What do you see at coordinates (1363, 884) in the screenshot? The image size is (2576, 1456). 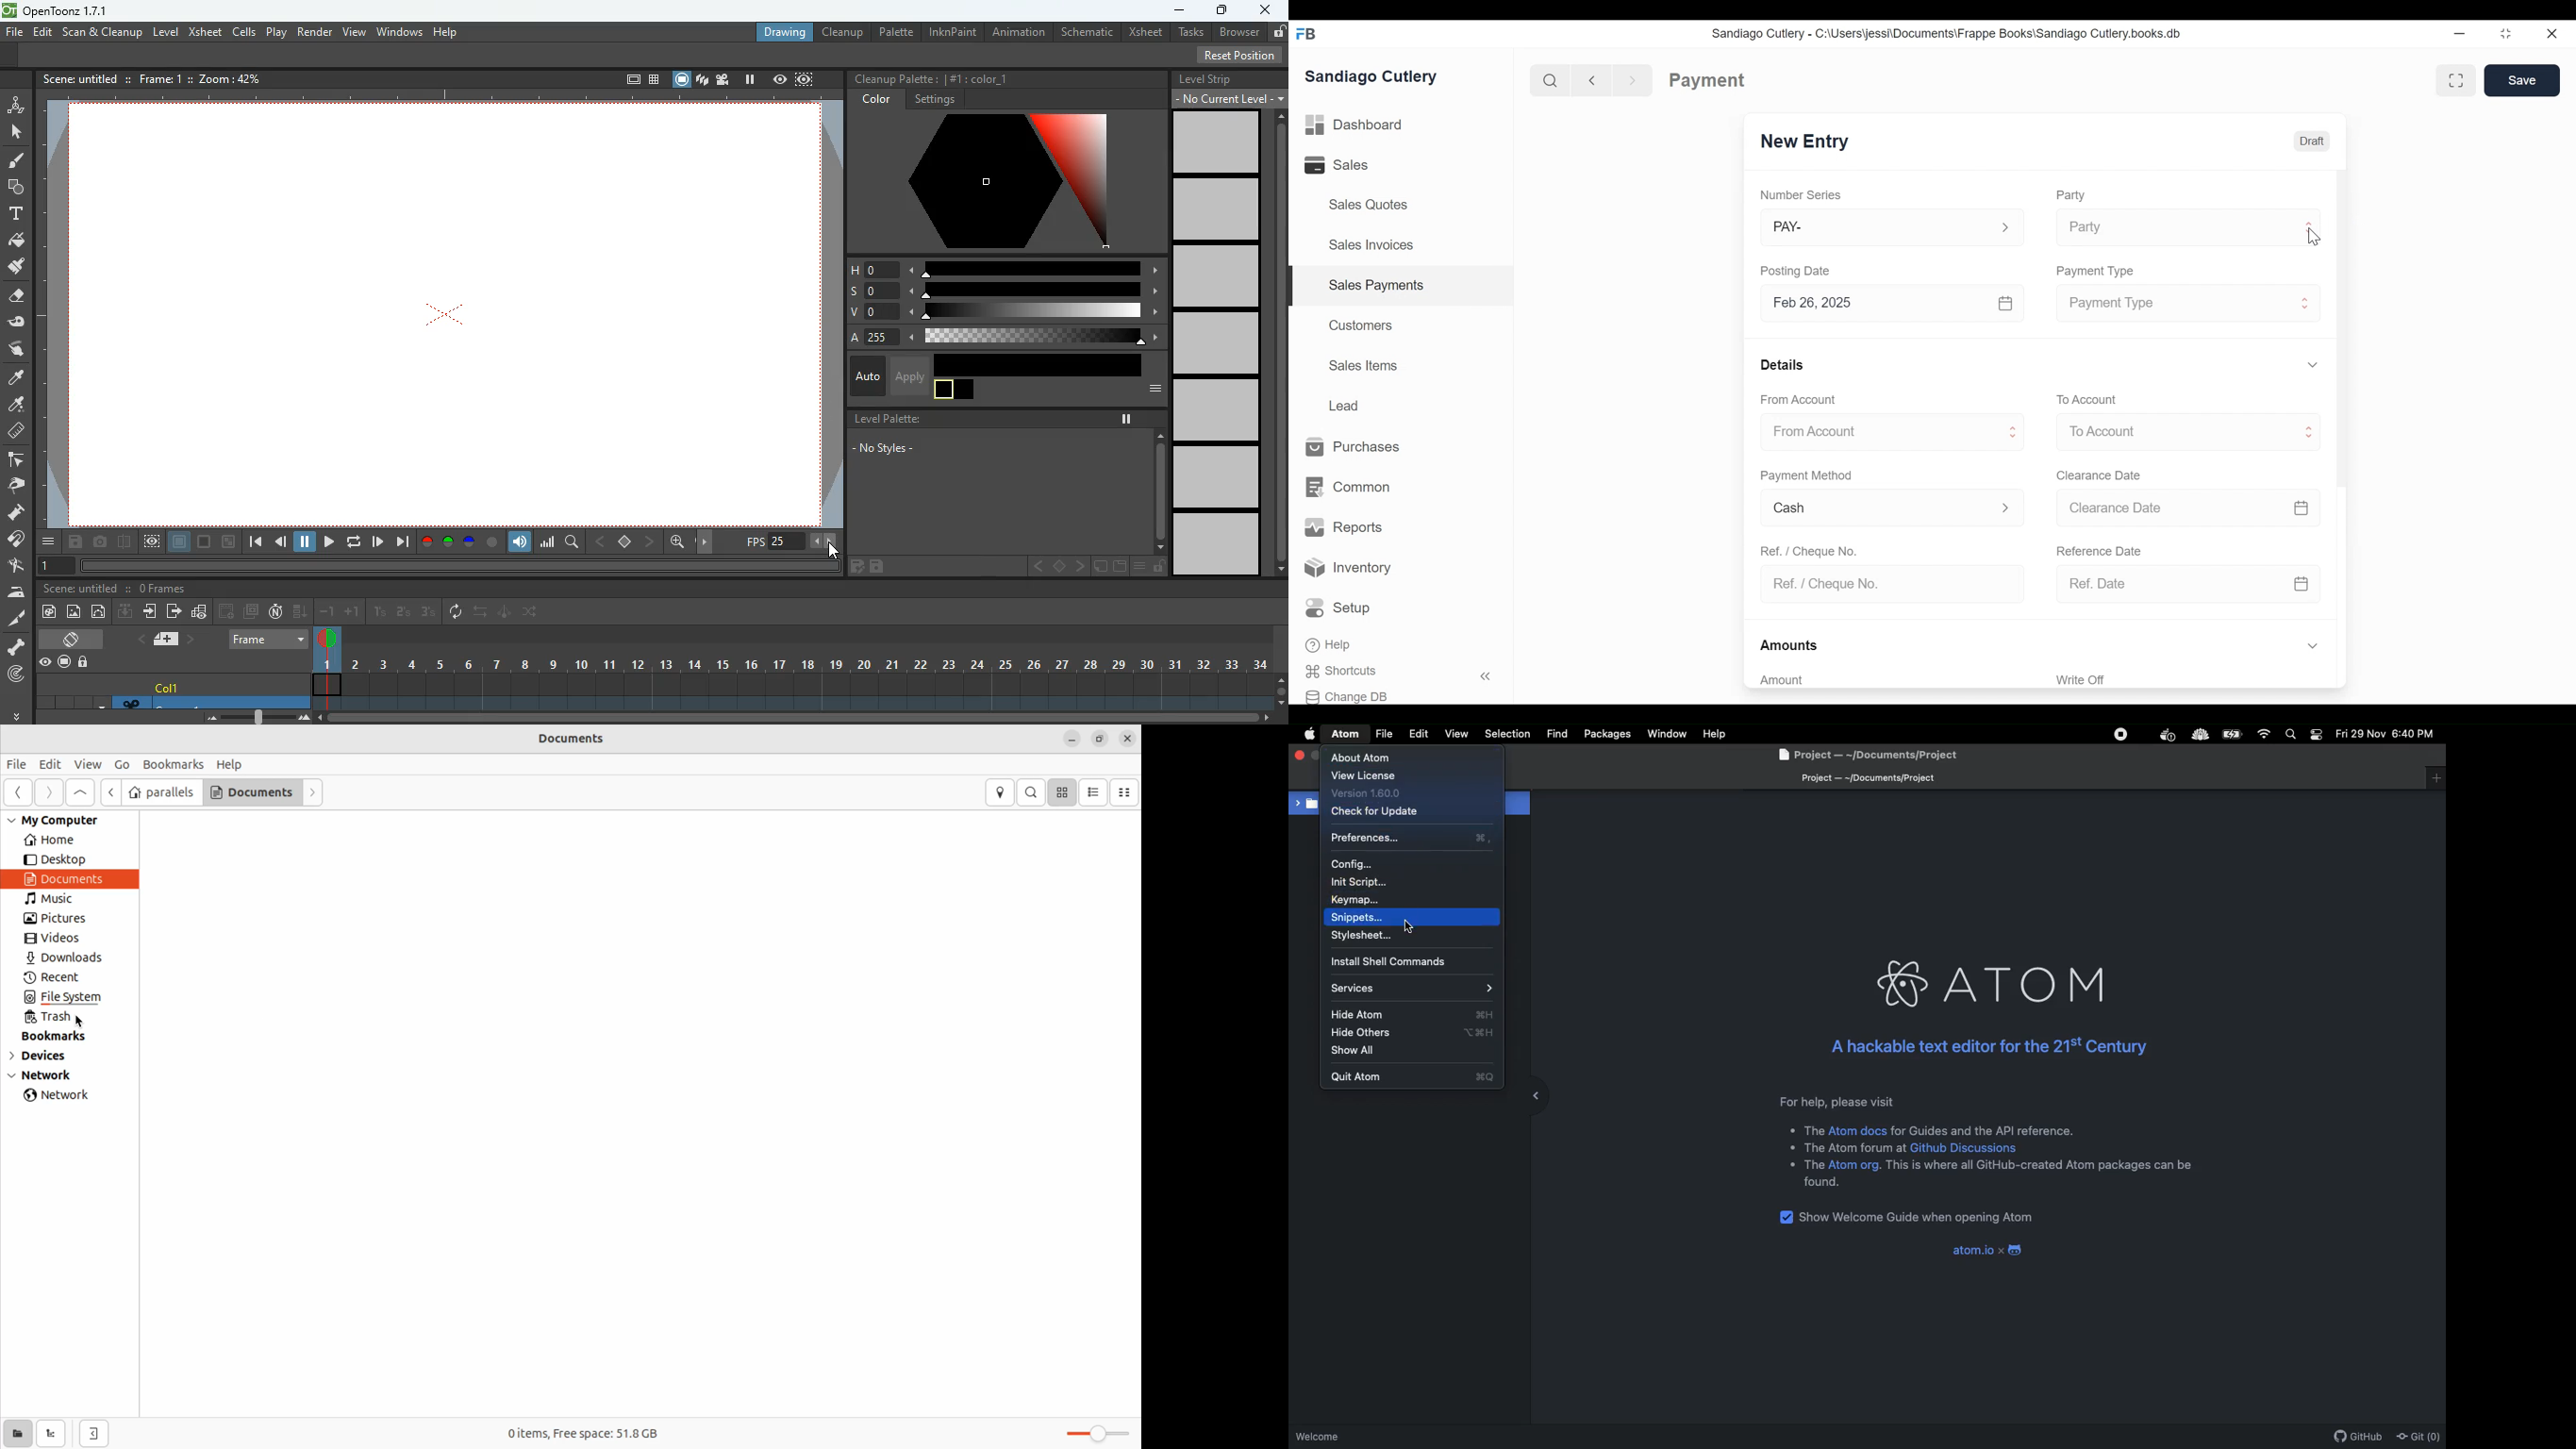 I see `Init script` at bounding box center [1363, 884].